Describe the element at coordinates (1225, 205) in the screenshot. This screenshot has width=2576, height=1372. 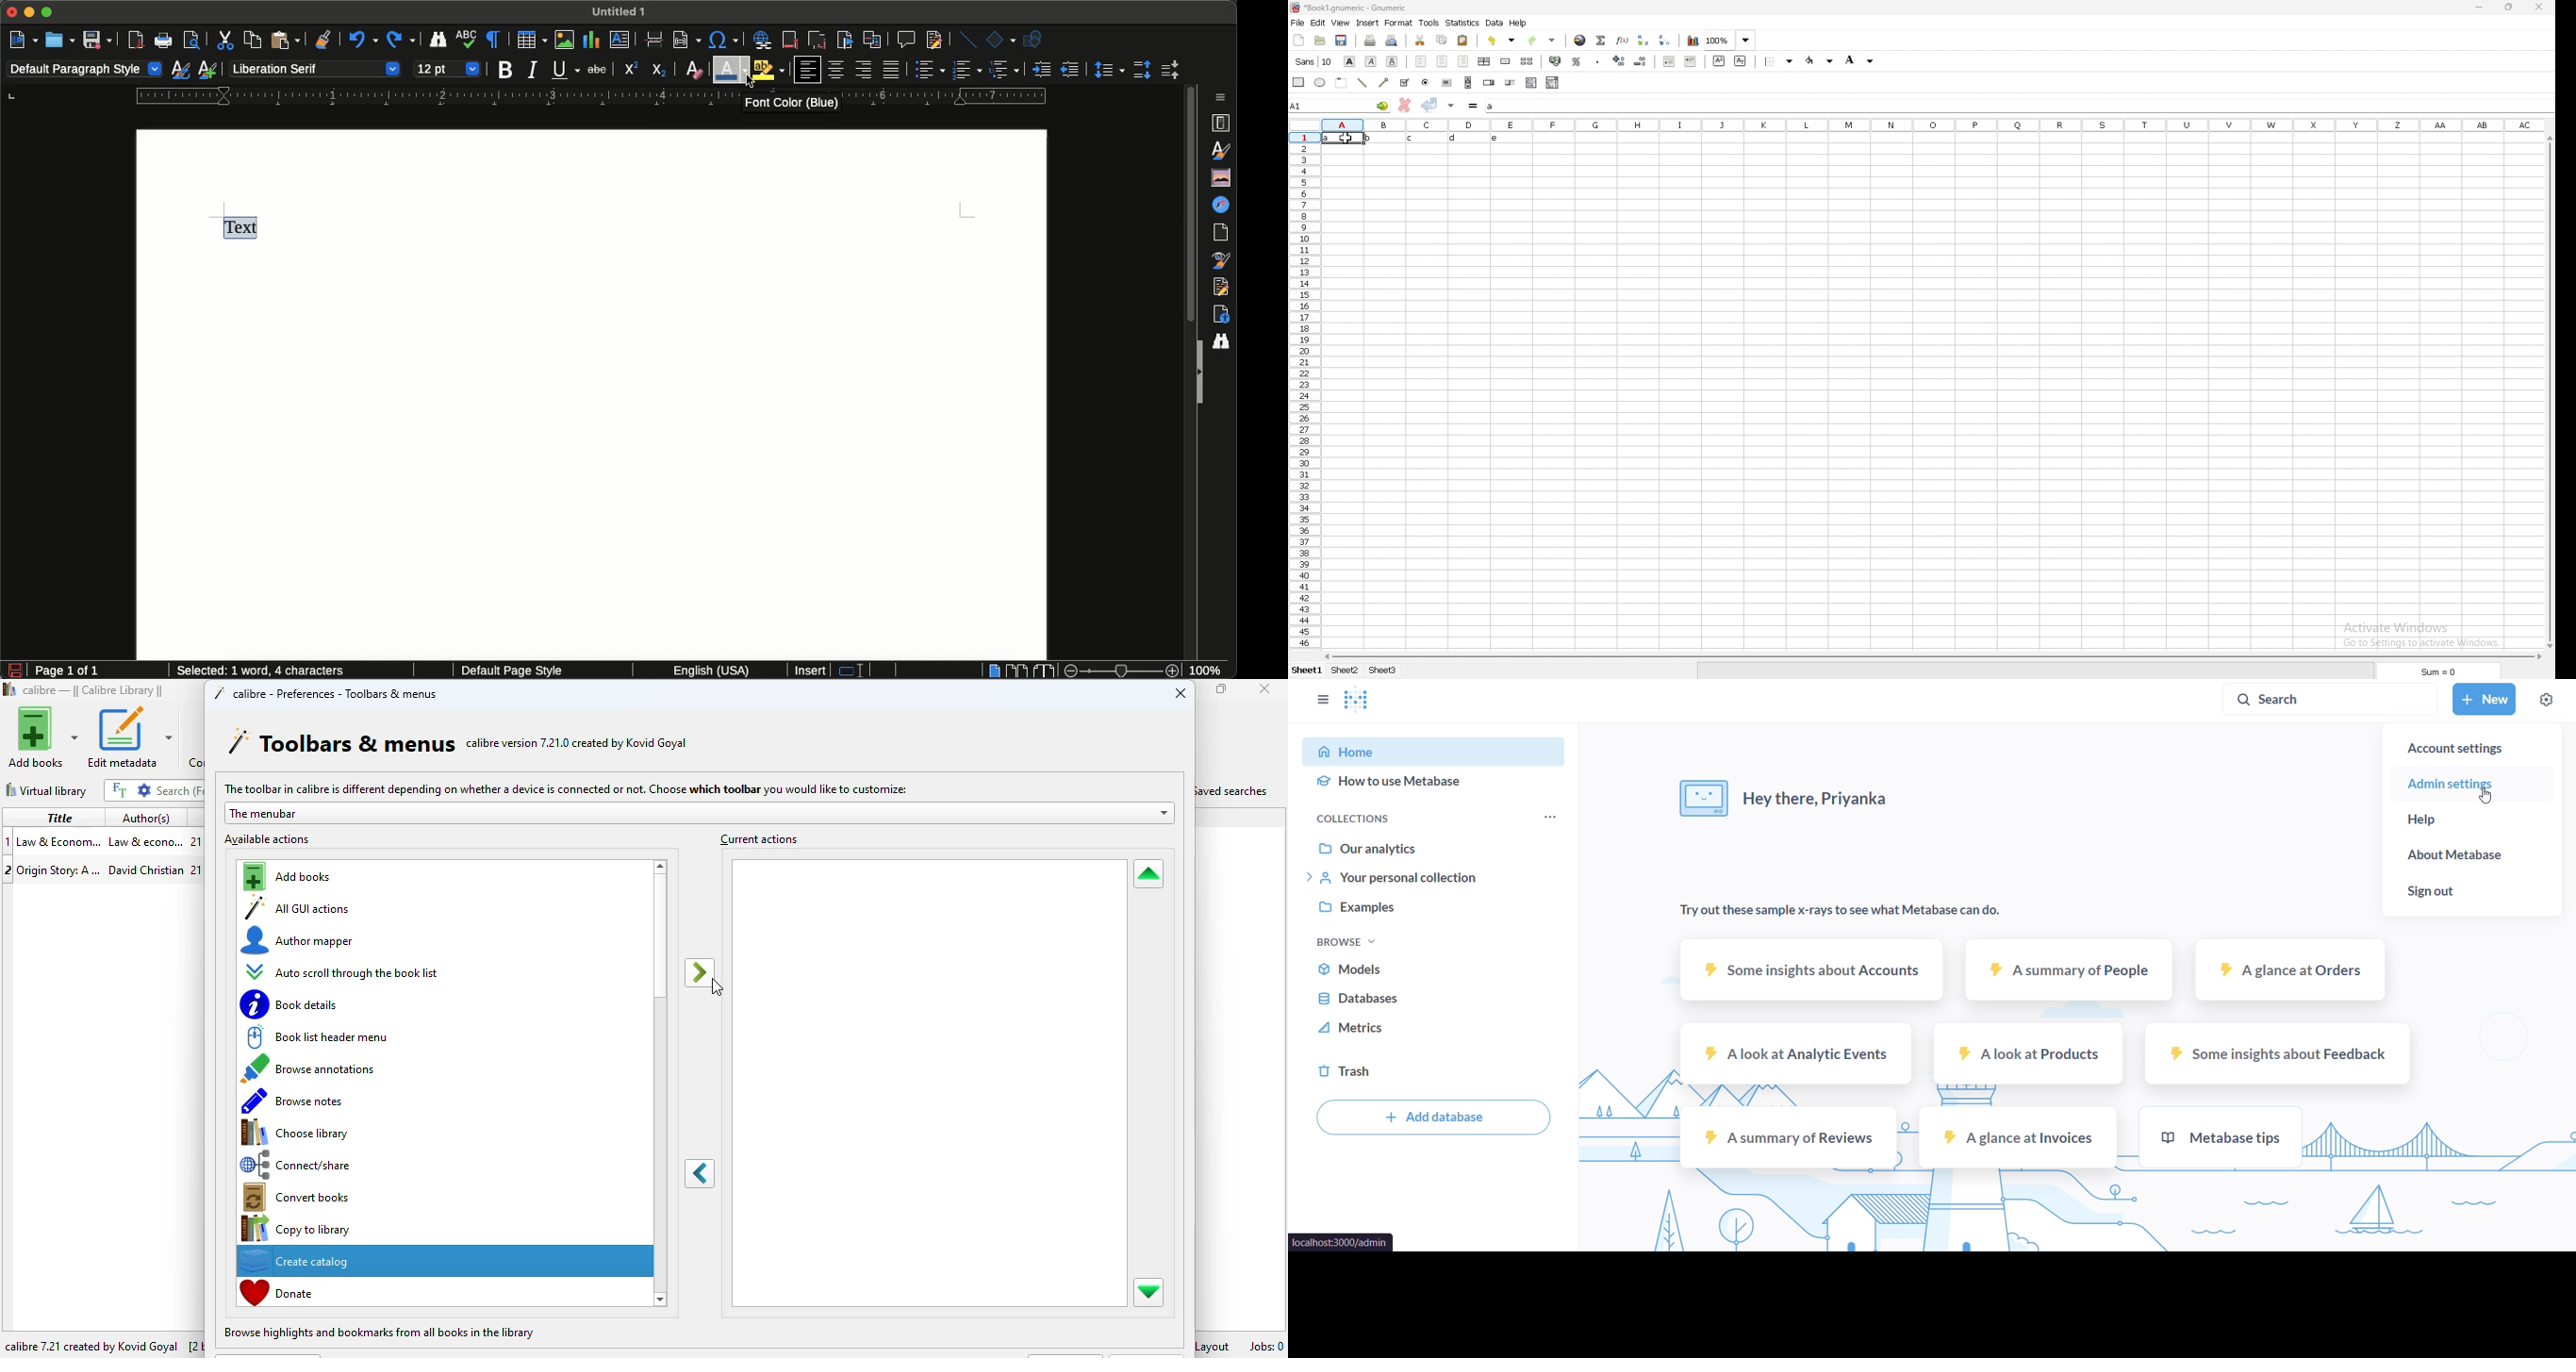
I see `Navigator` at that location.